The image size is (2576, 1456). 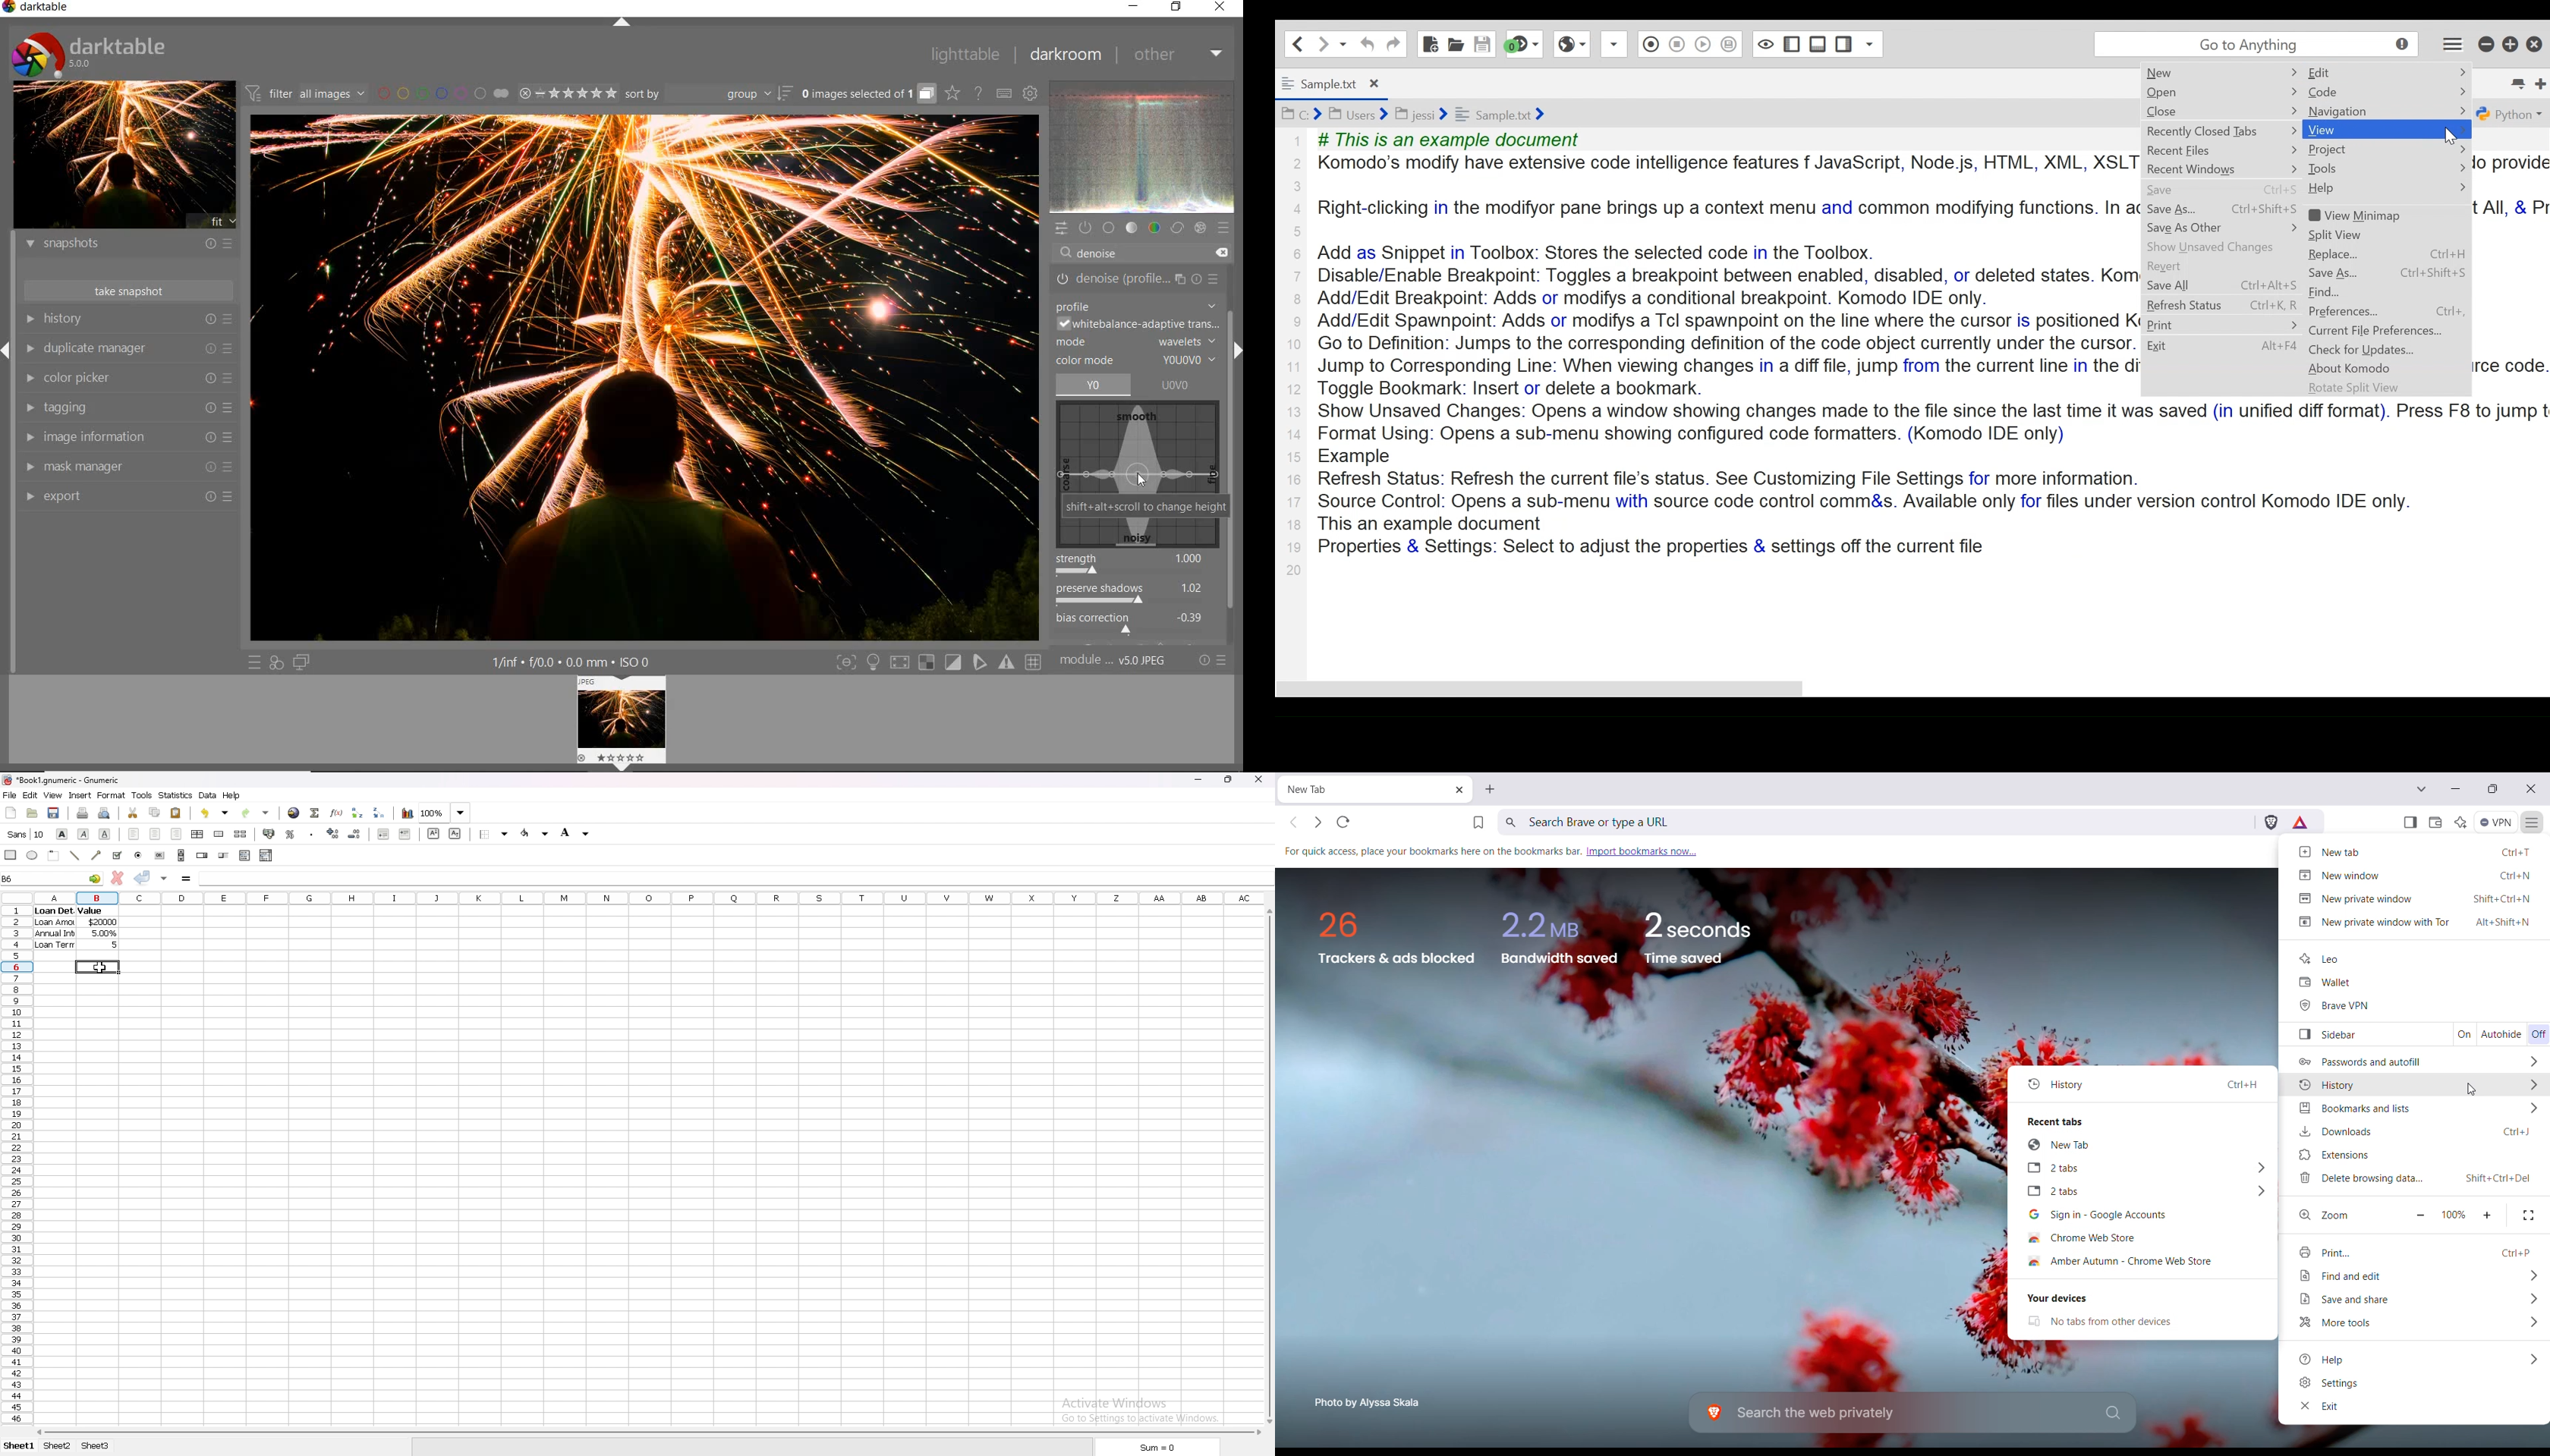 I want to click on sort, so click(x=707, y=95).